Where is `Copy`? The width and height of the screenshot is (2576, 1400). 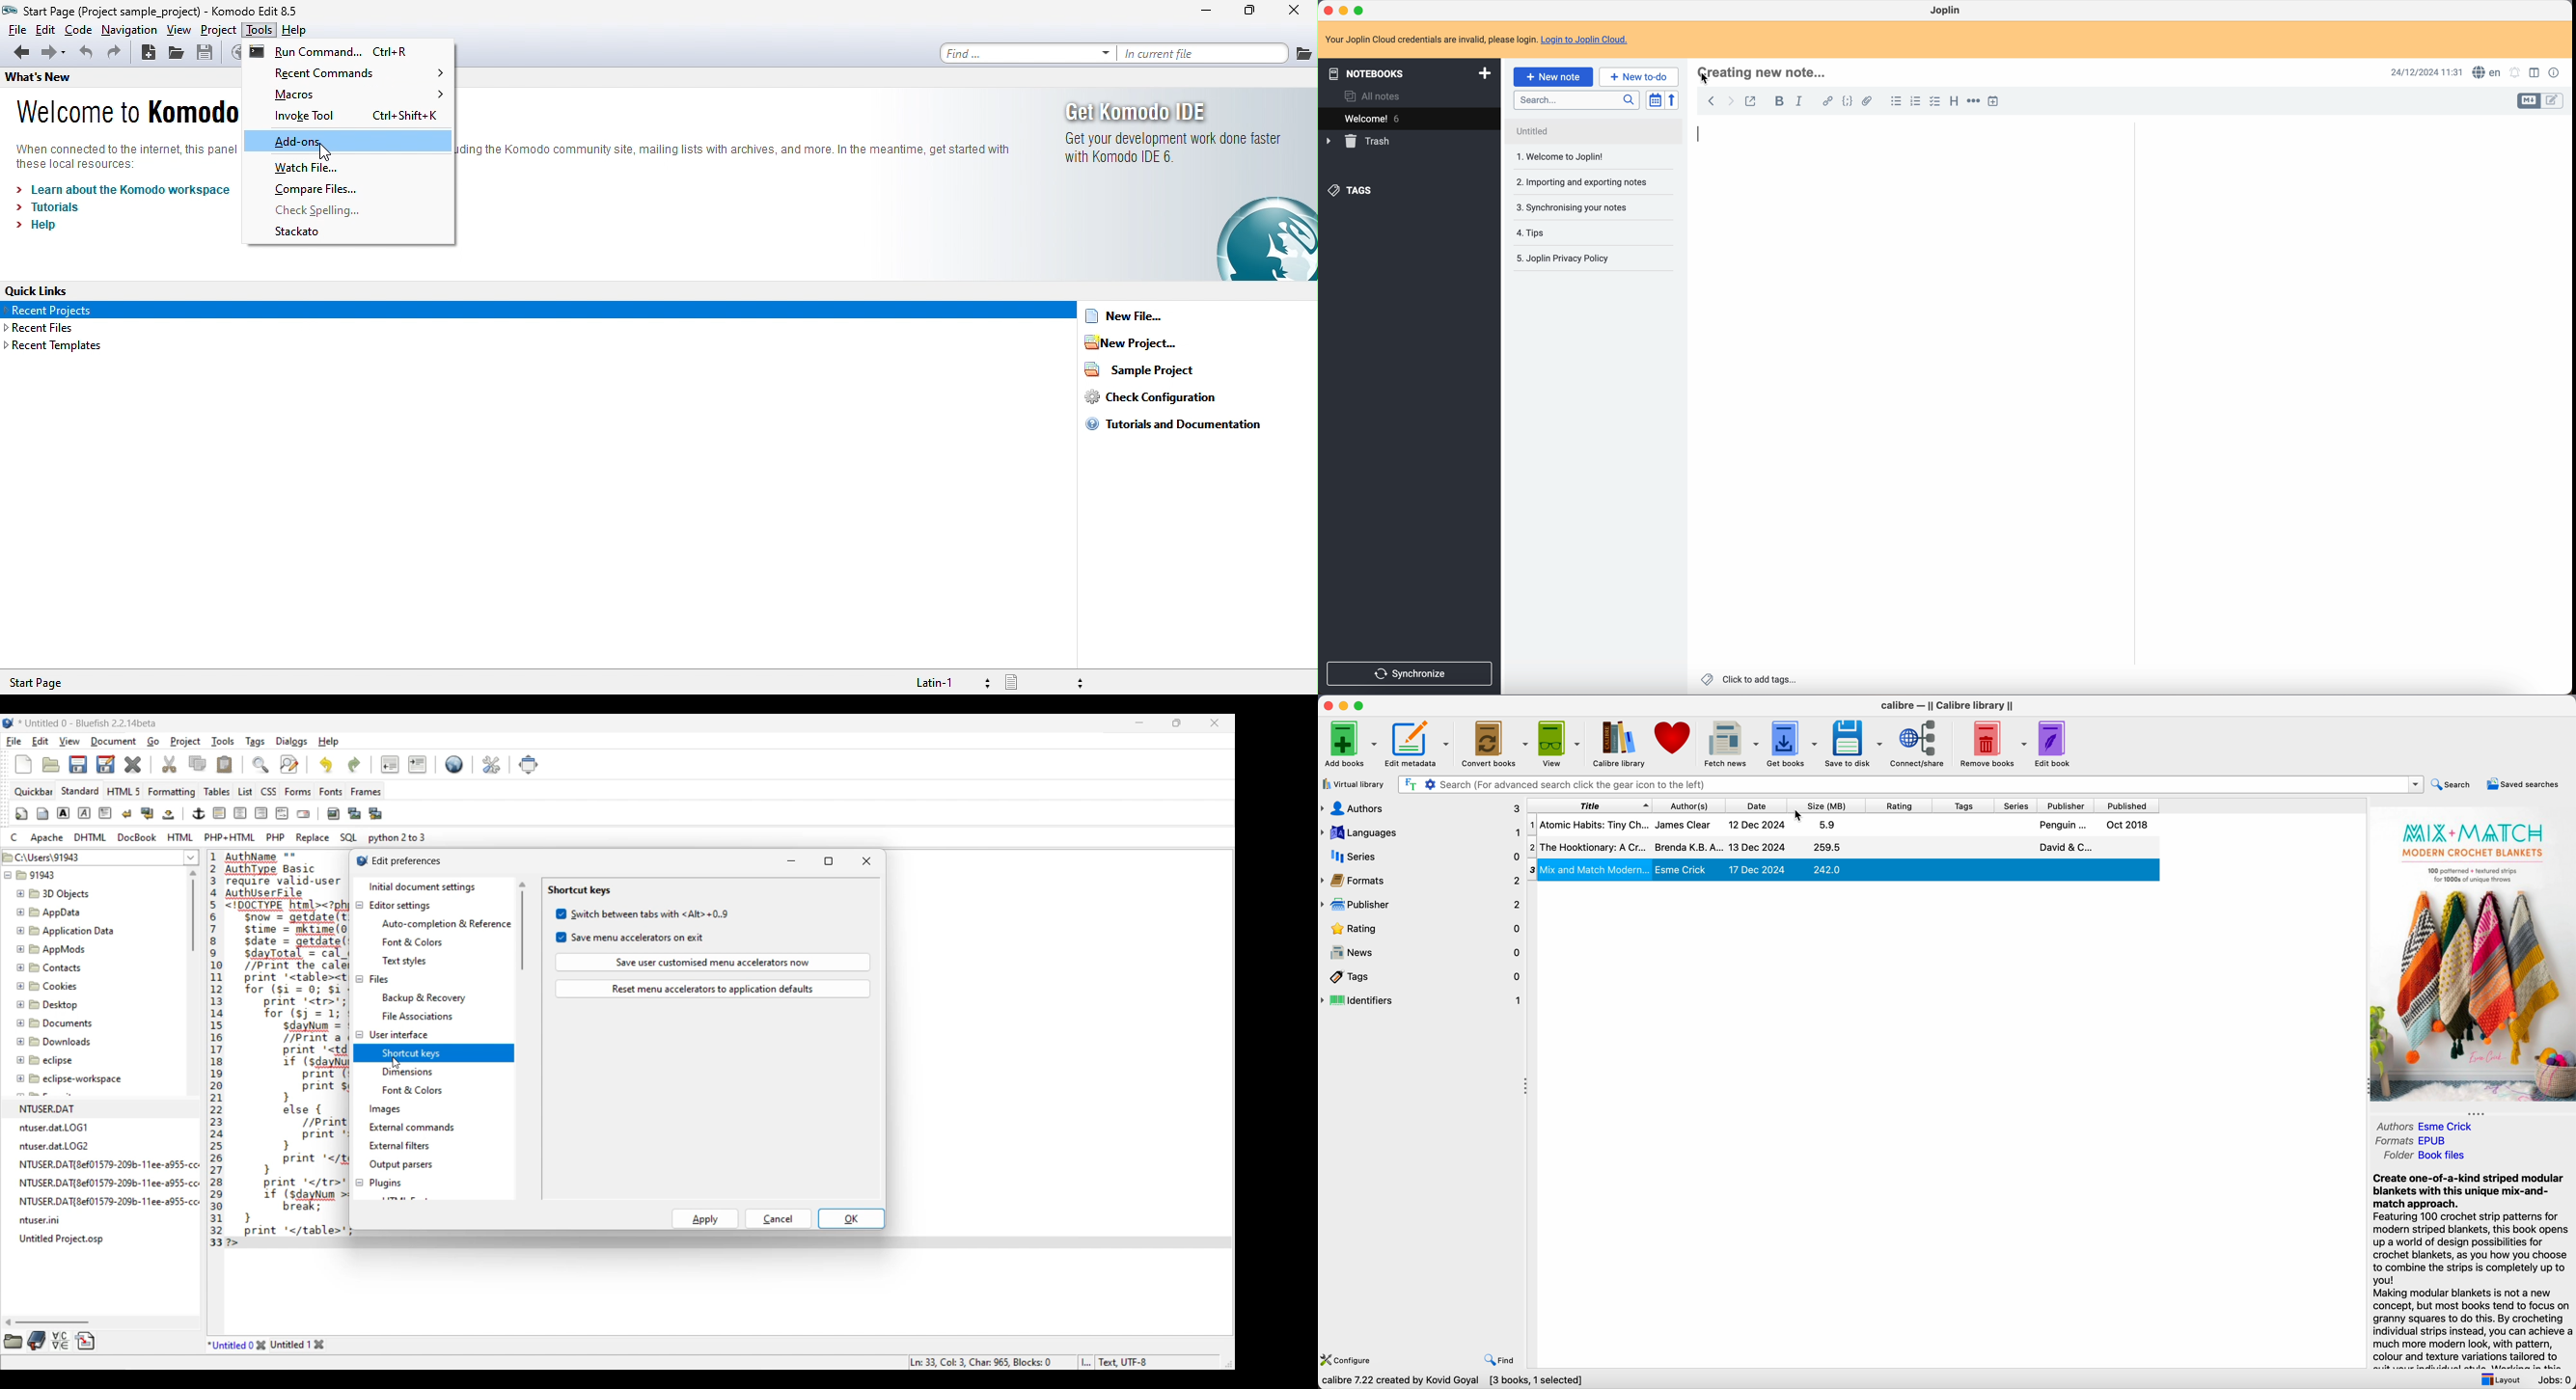
Copy is located at coordinates (197, 763).